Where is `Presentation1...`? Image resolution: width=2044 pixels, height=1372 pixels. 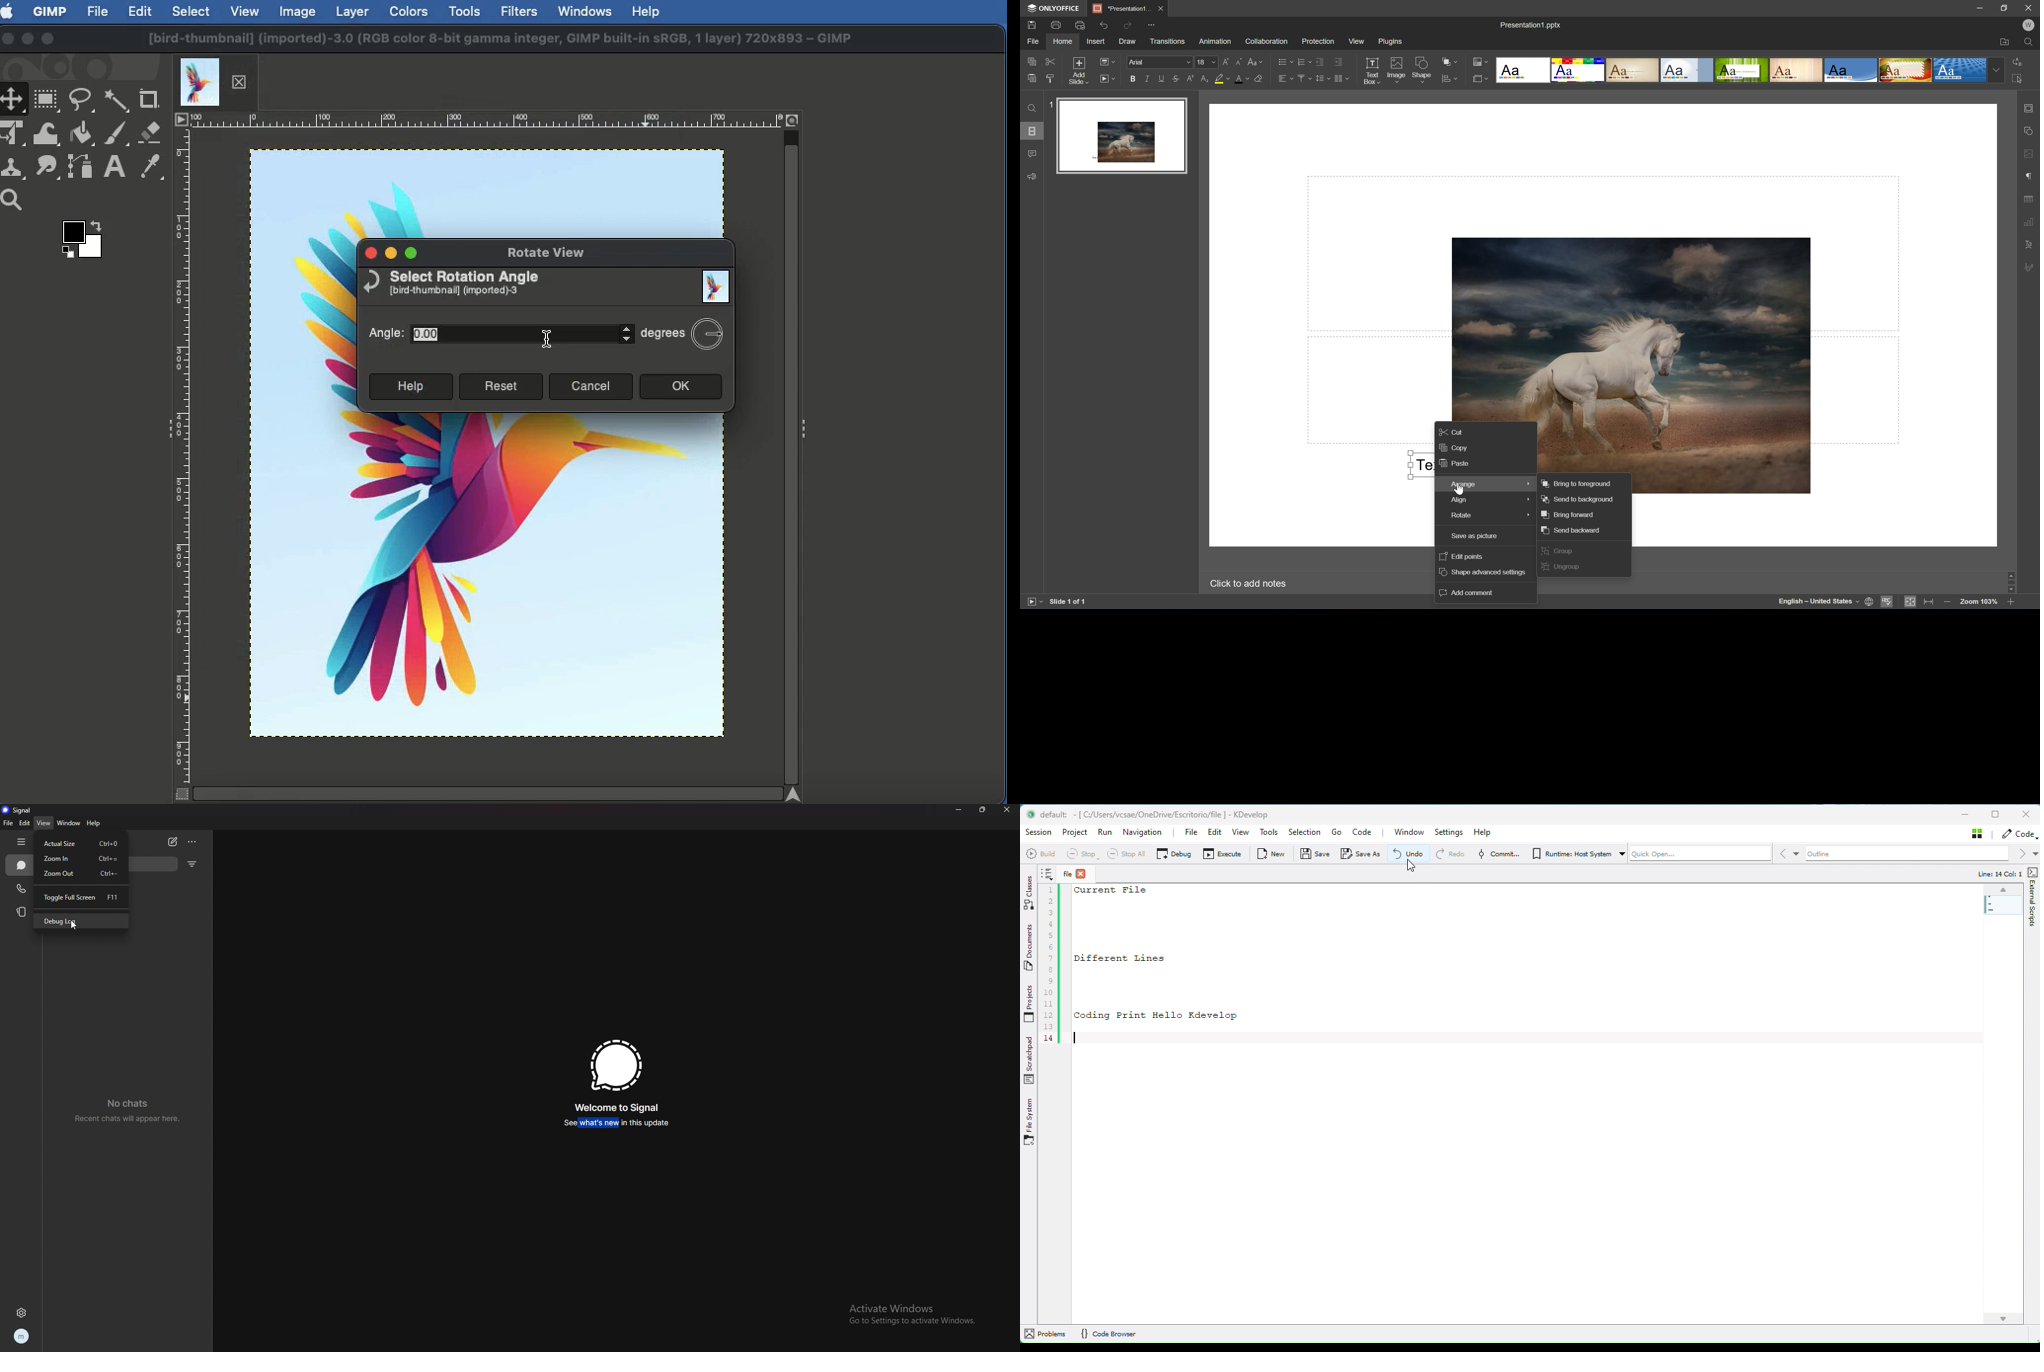
Presentation1... is located at coordinates (1120, 8).